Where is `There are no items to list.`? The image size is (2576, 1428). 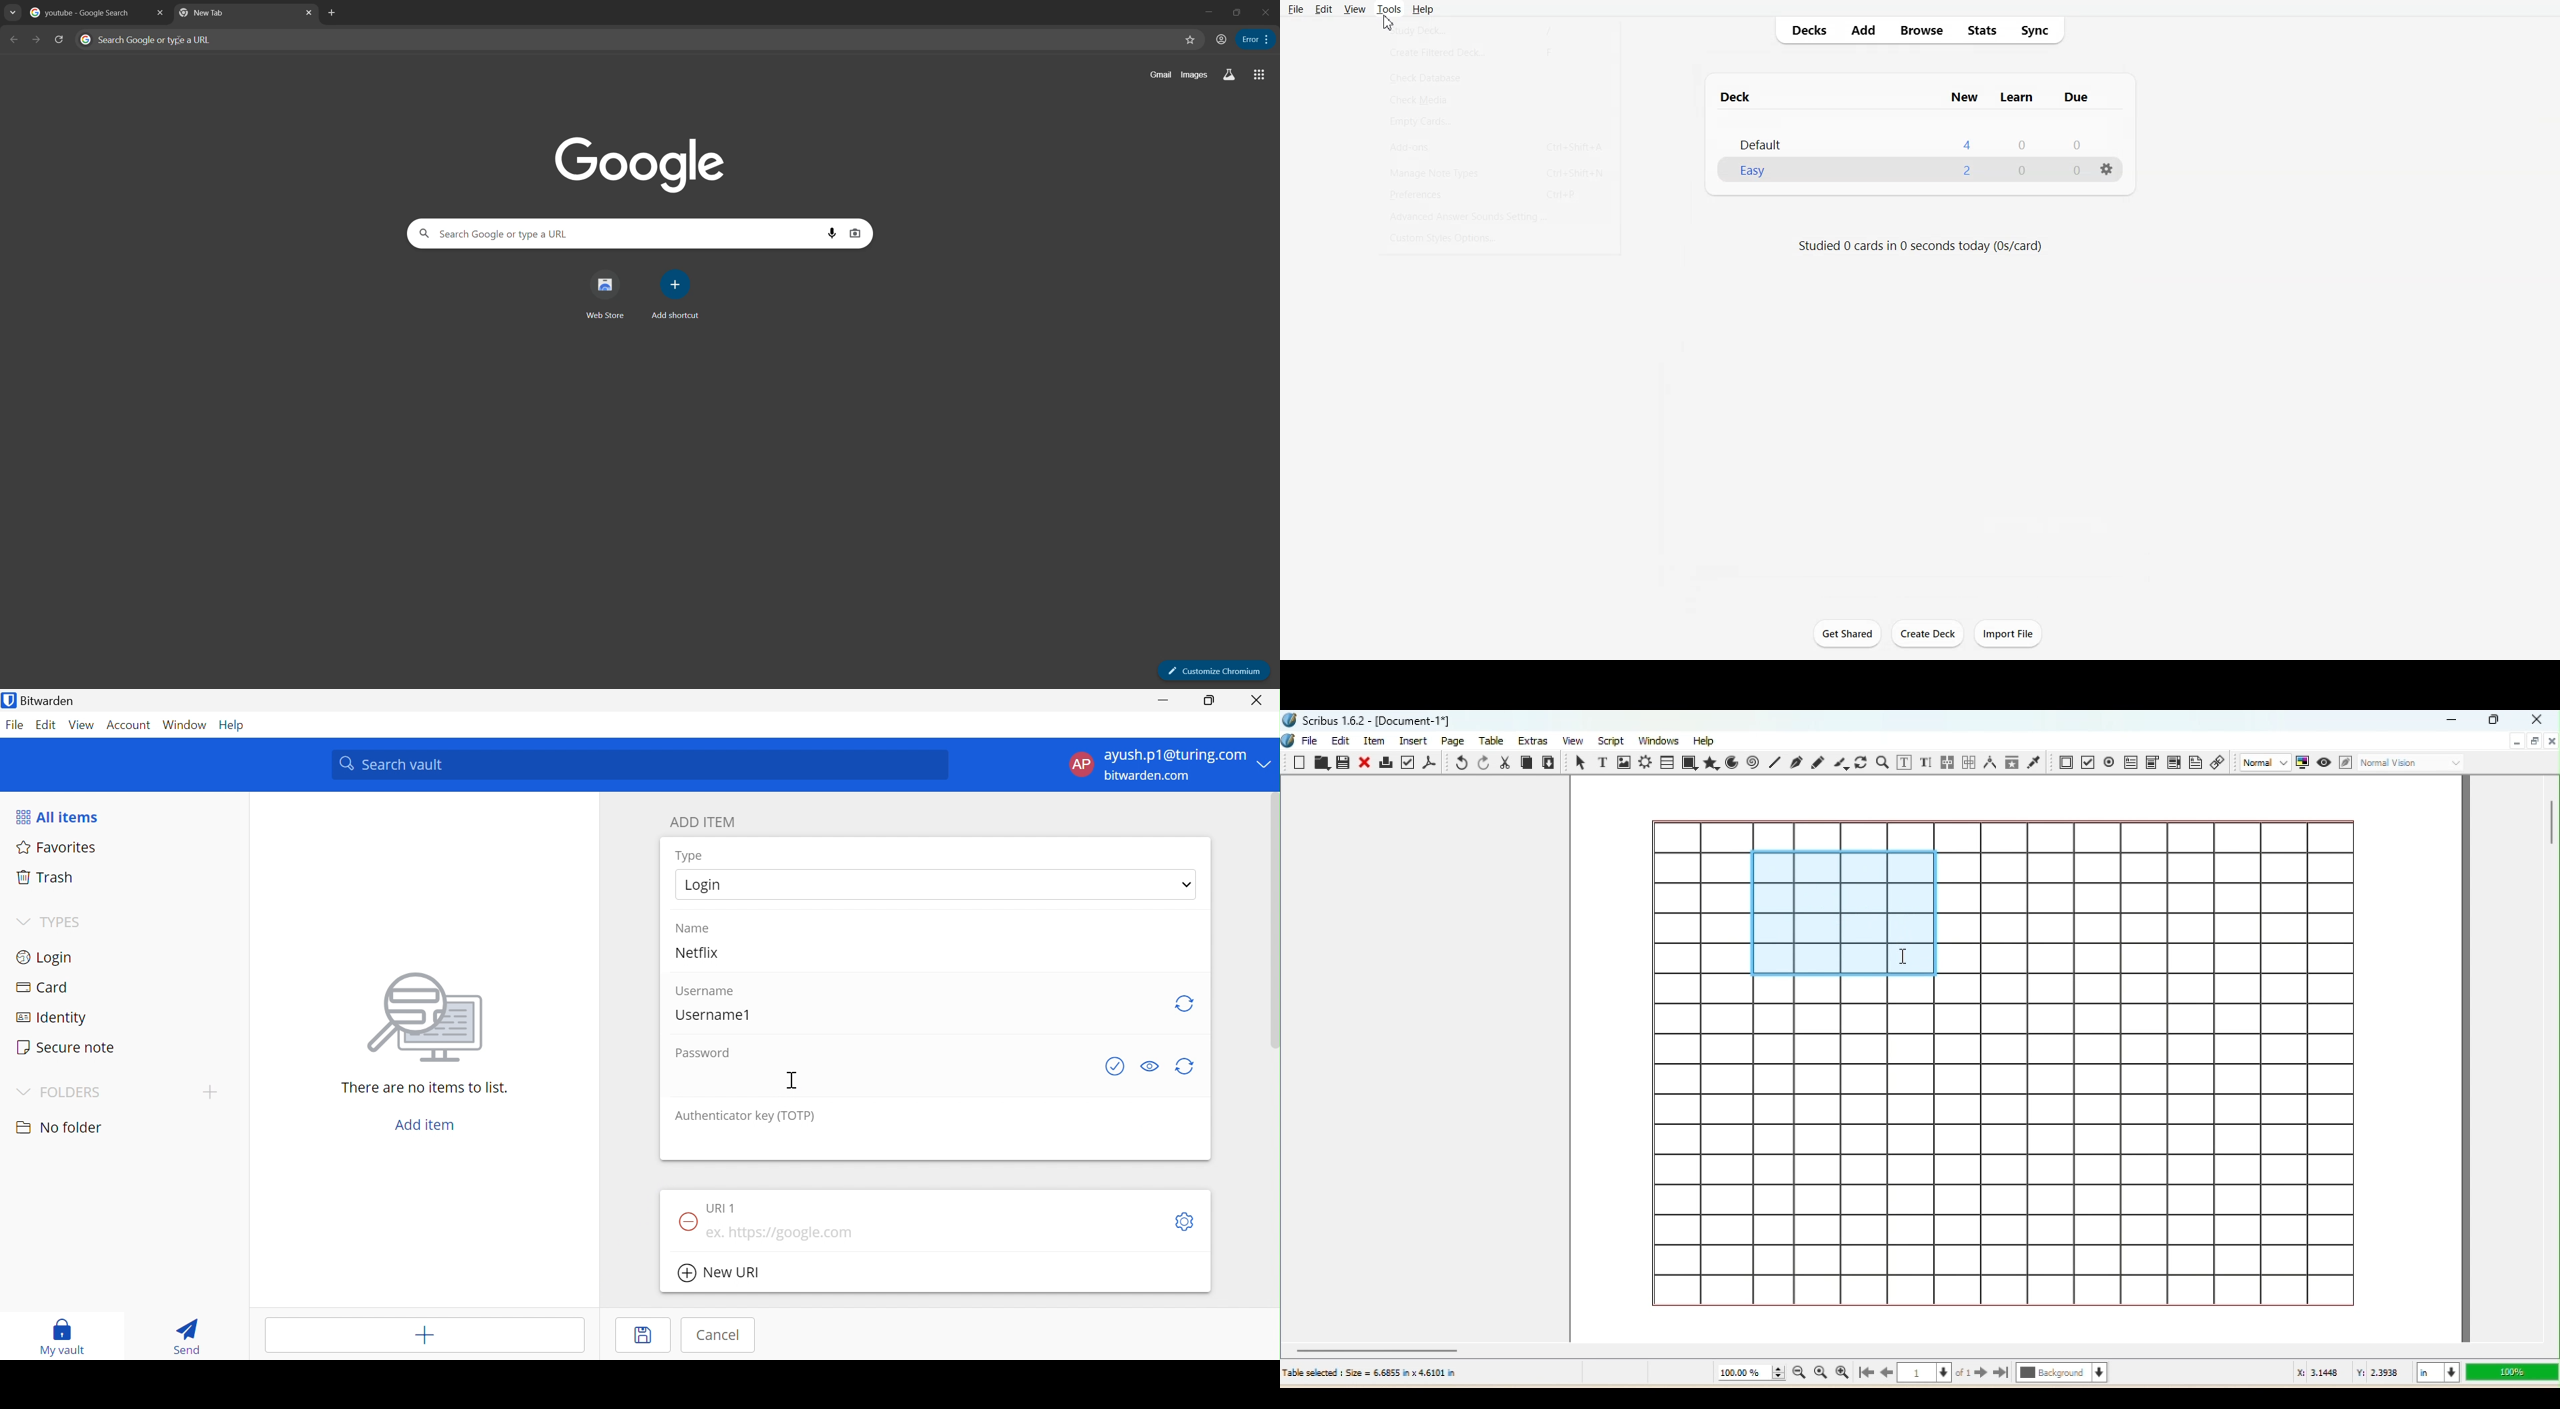 There are no items to list. is located at coordinates (422, 1087).